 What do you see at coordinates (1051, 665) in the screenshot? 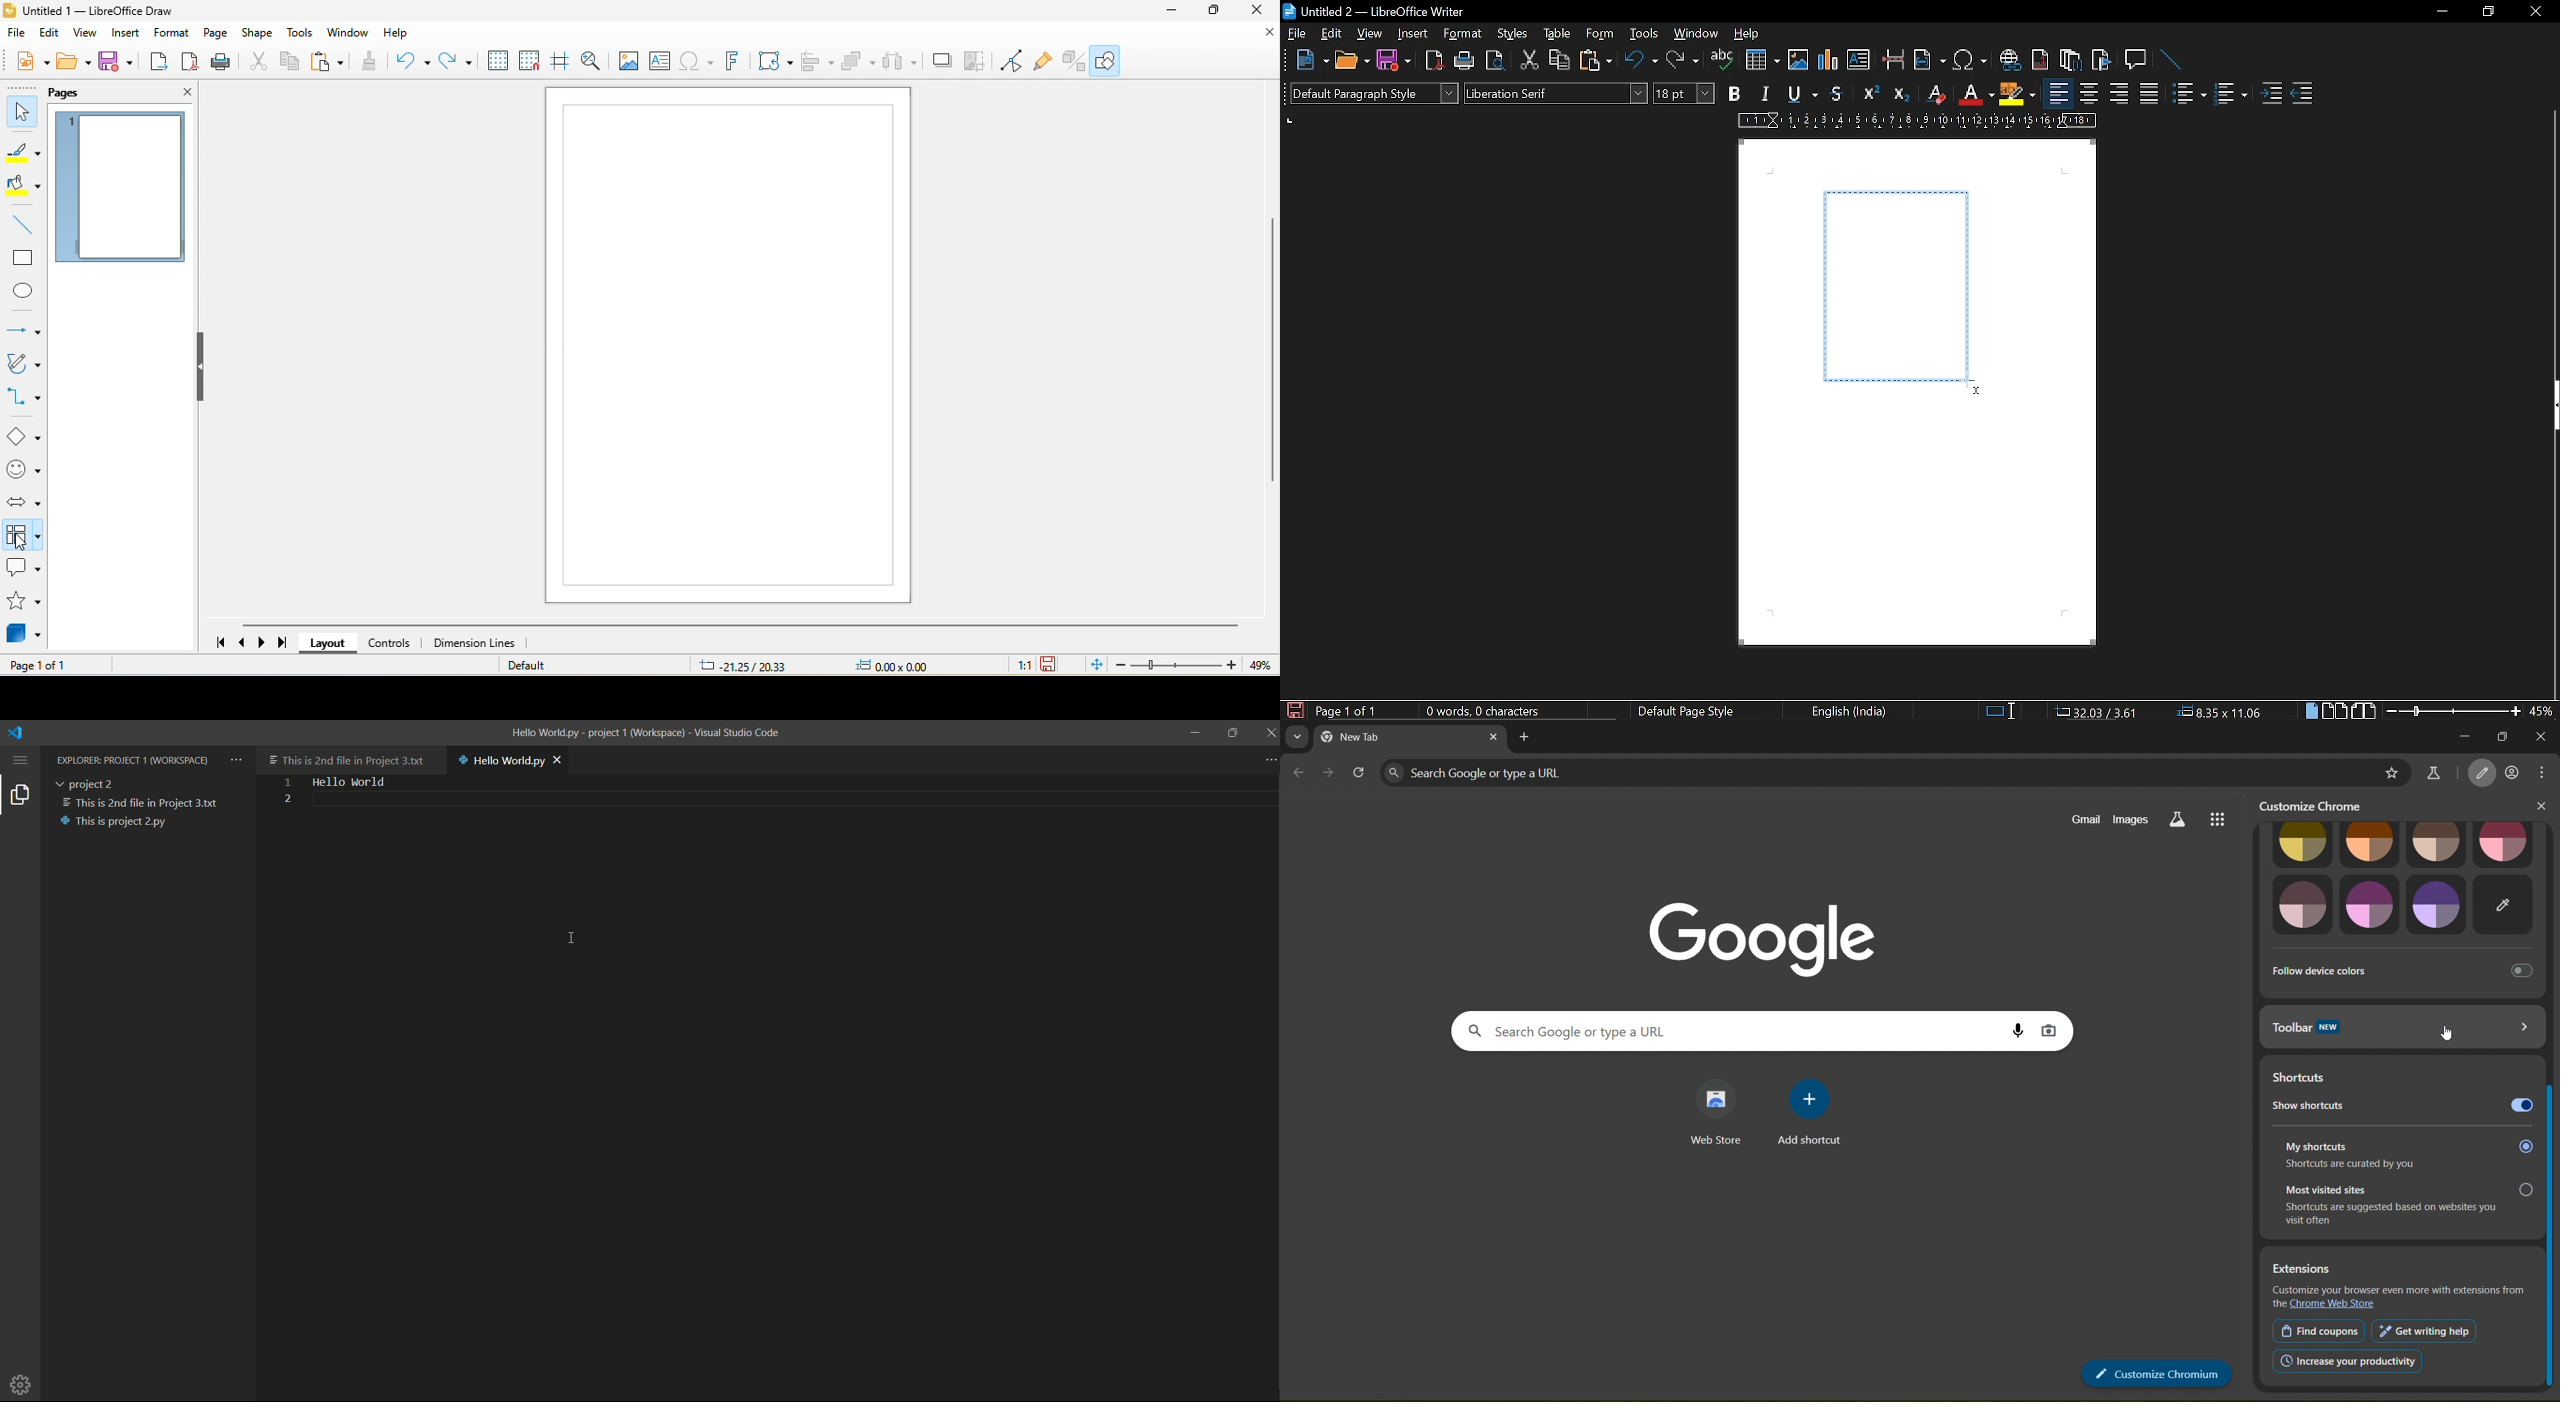
I see `the document has been modified.click to save the document` at bounding box center [1051, 665].